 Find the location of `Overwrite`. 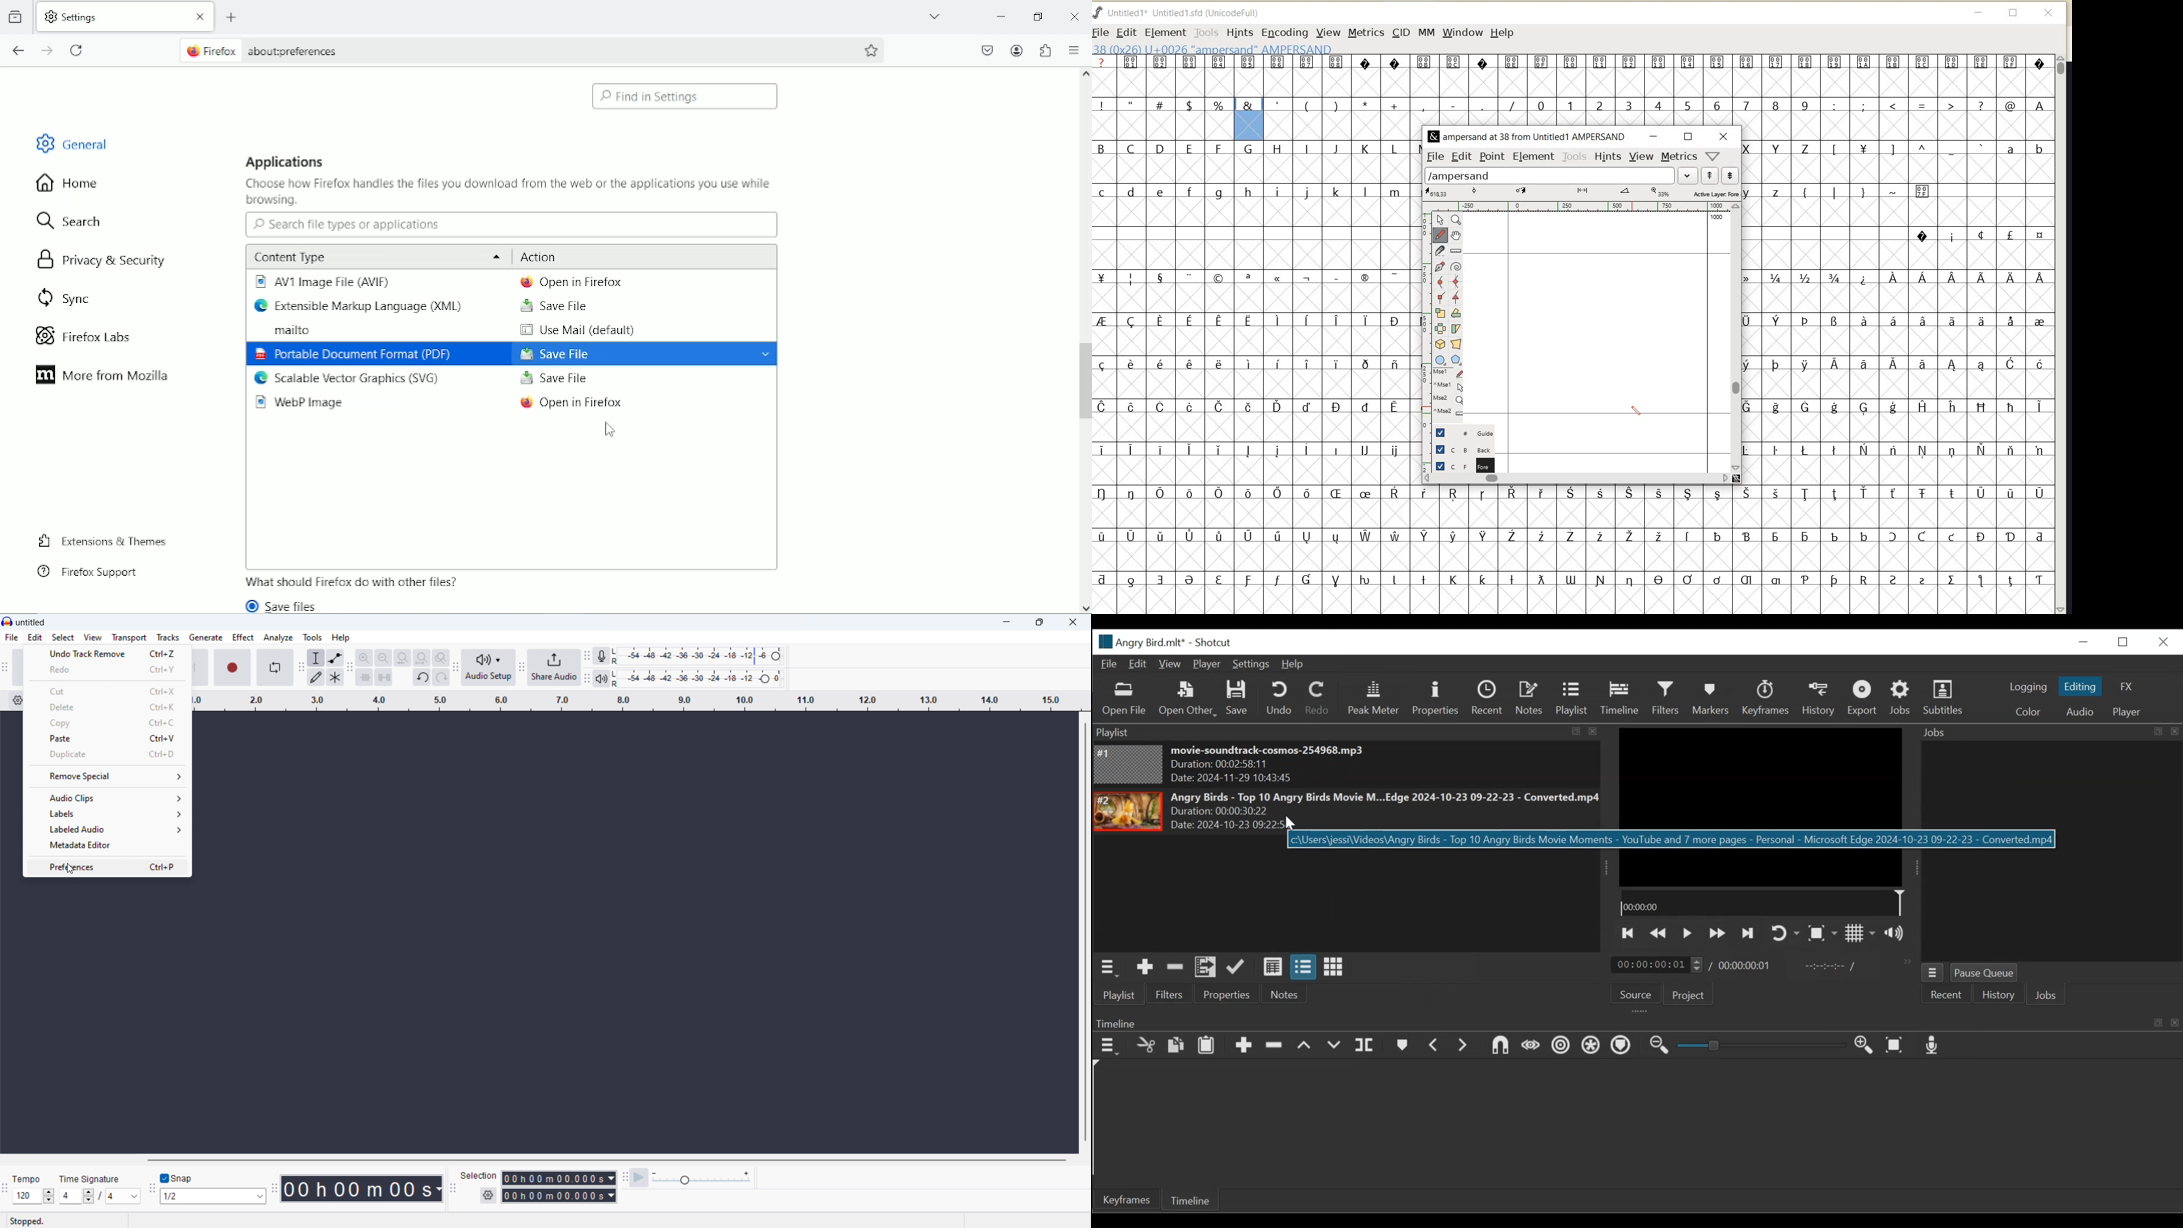

Overwrite is located at coordinates (1335, 1046).